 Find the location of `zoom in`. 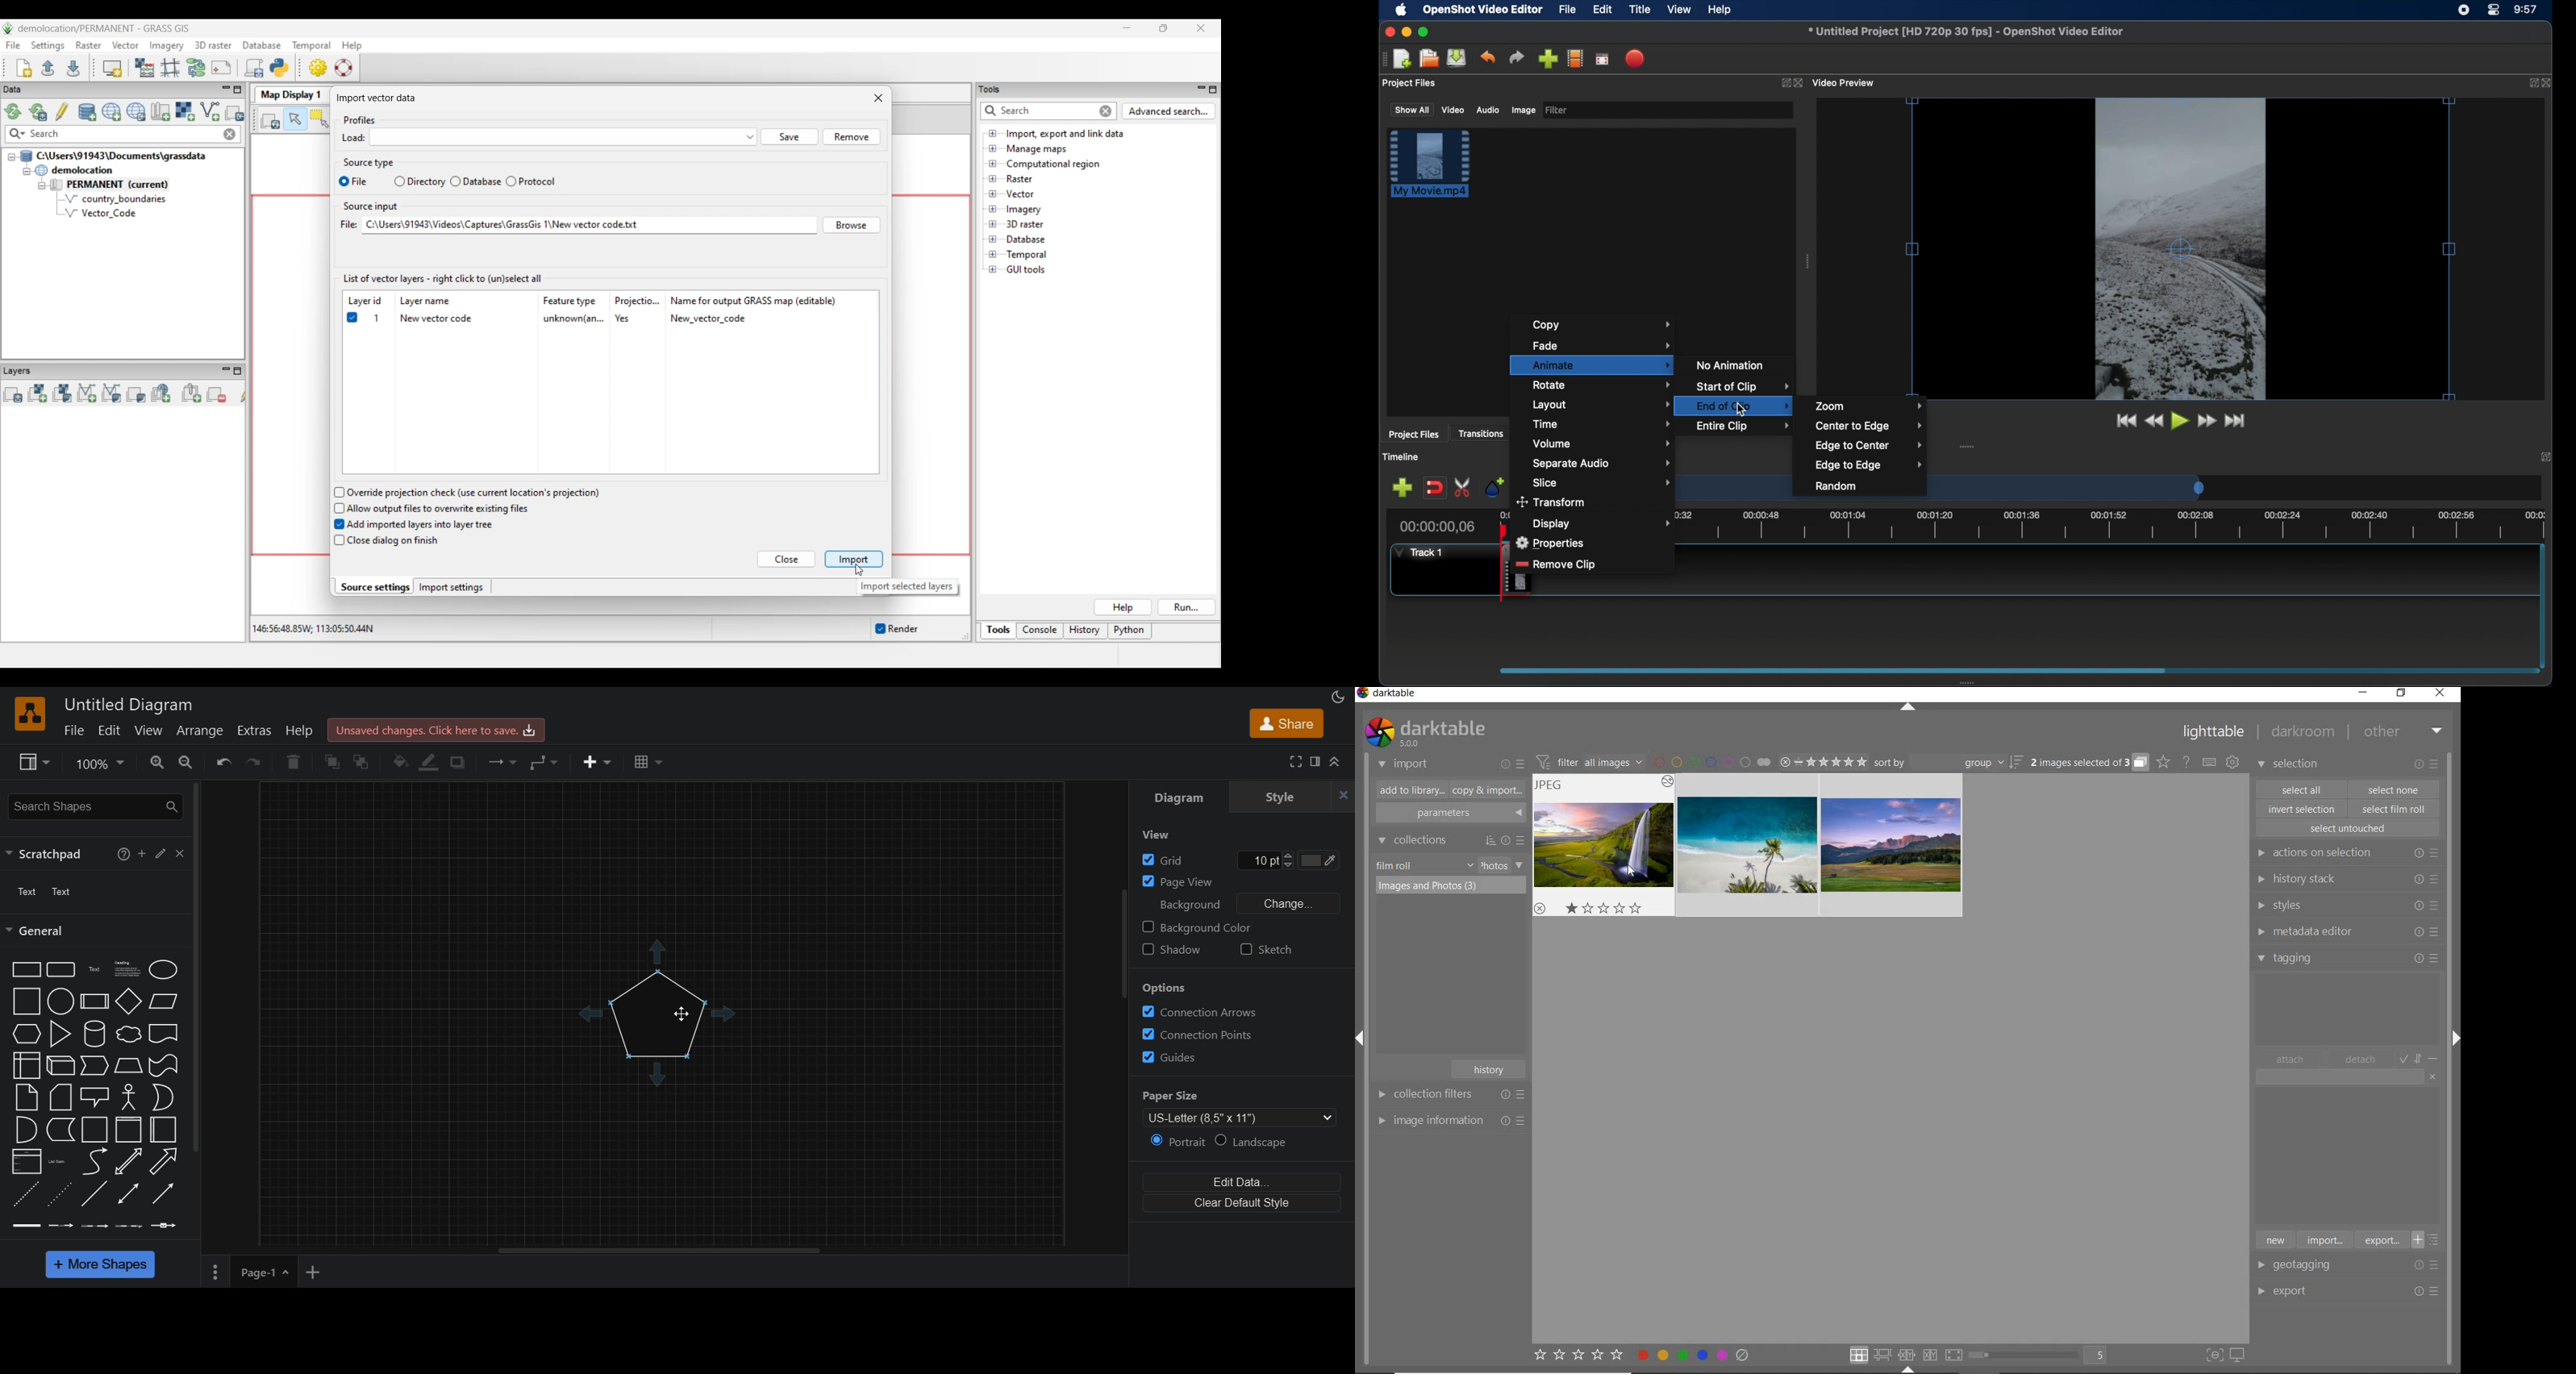

zoom in is located at coordinates (185, 763).